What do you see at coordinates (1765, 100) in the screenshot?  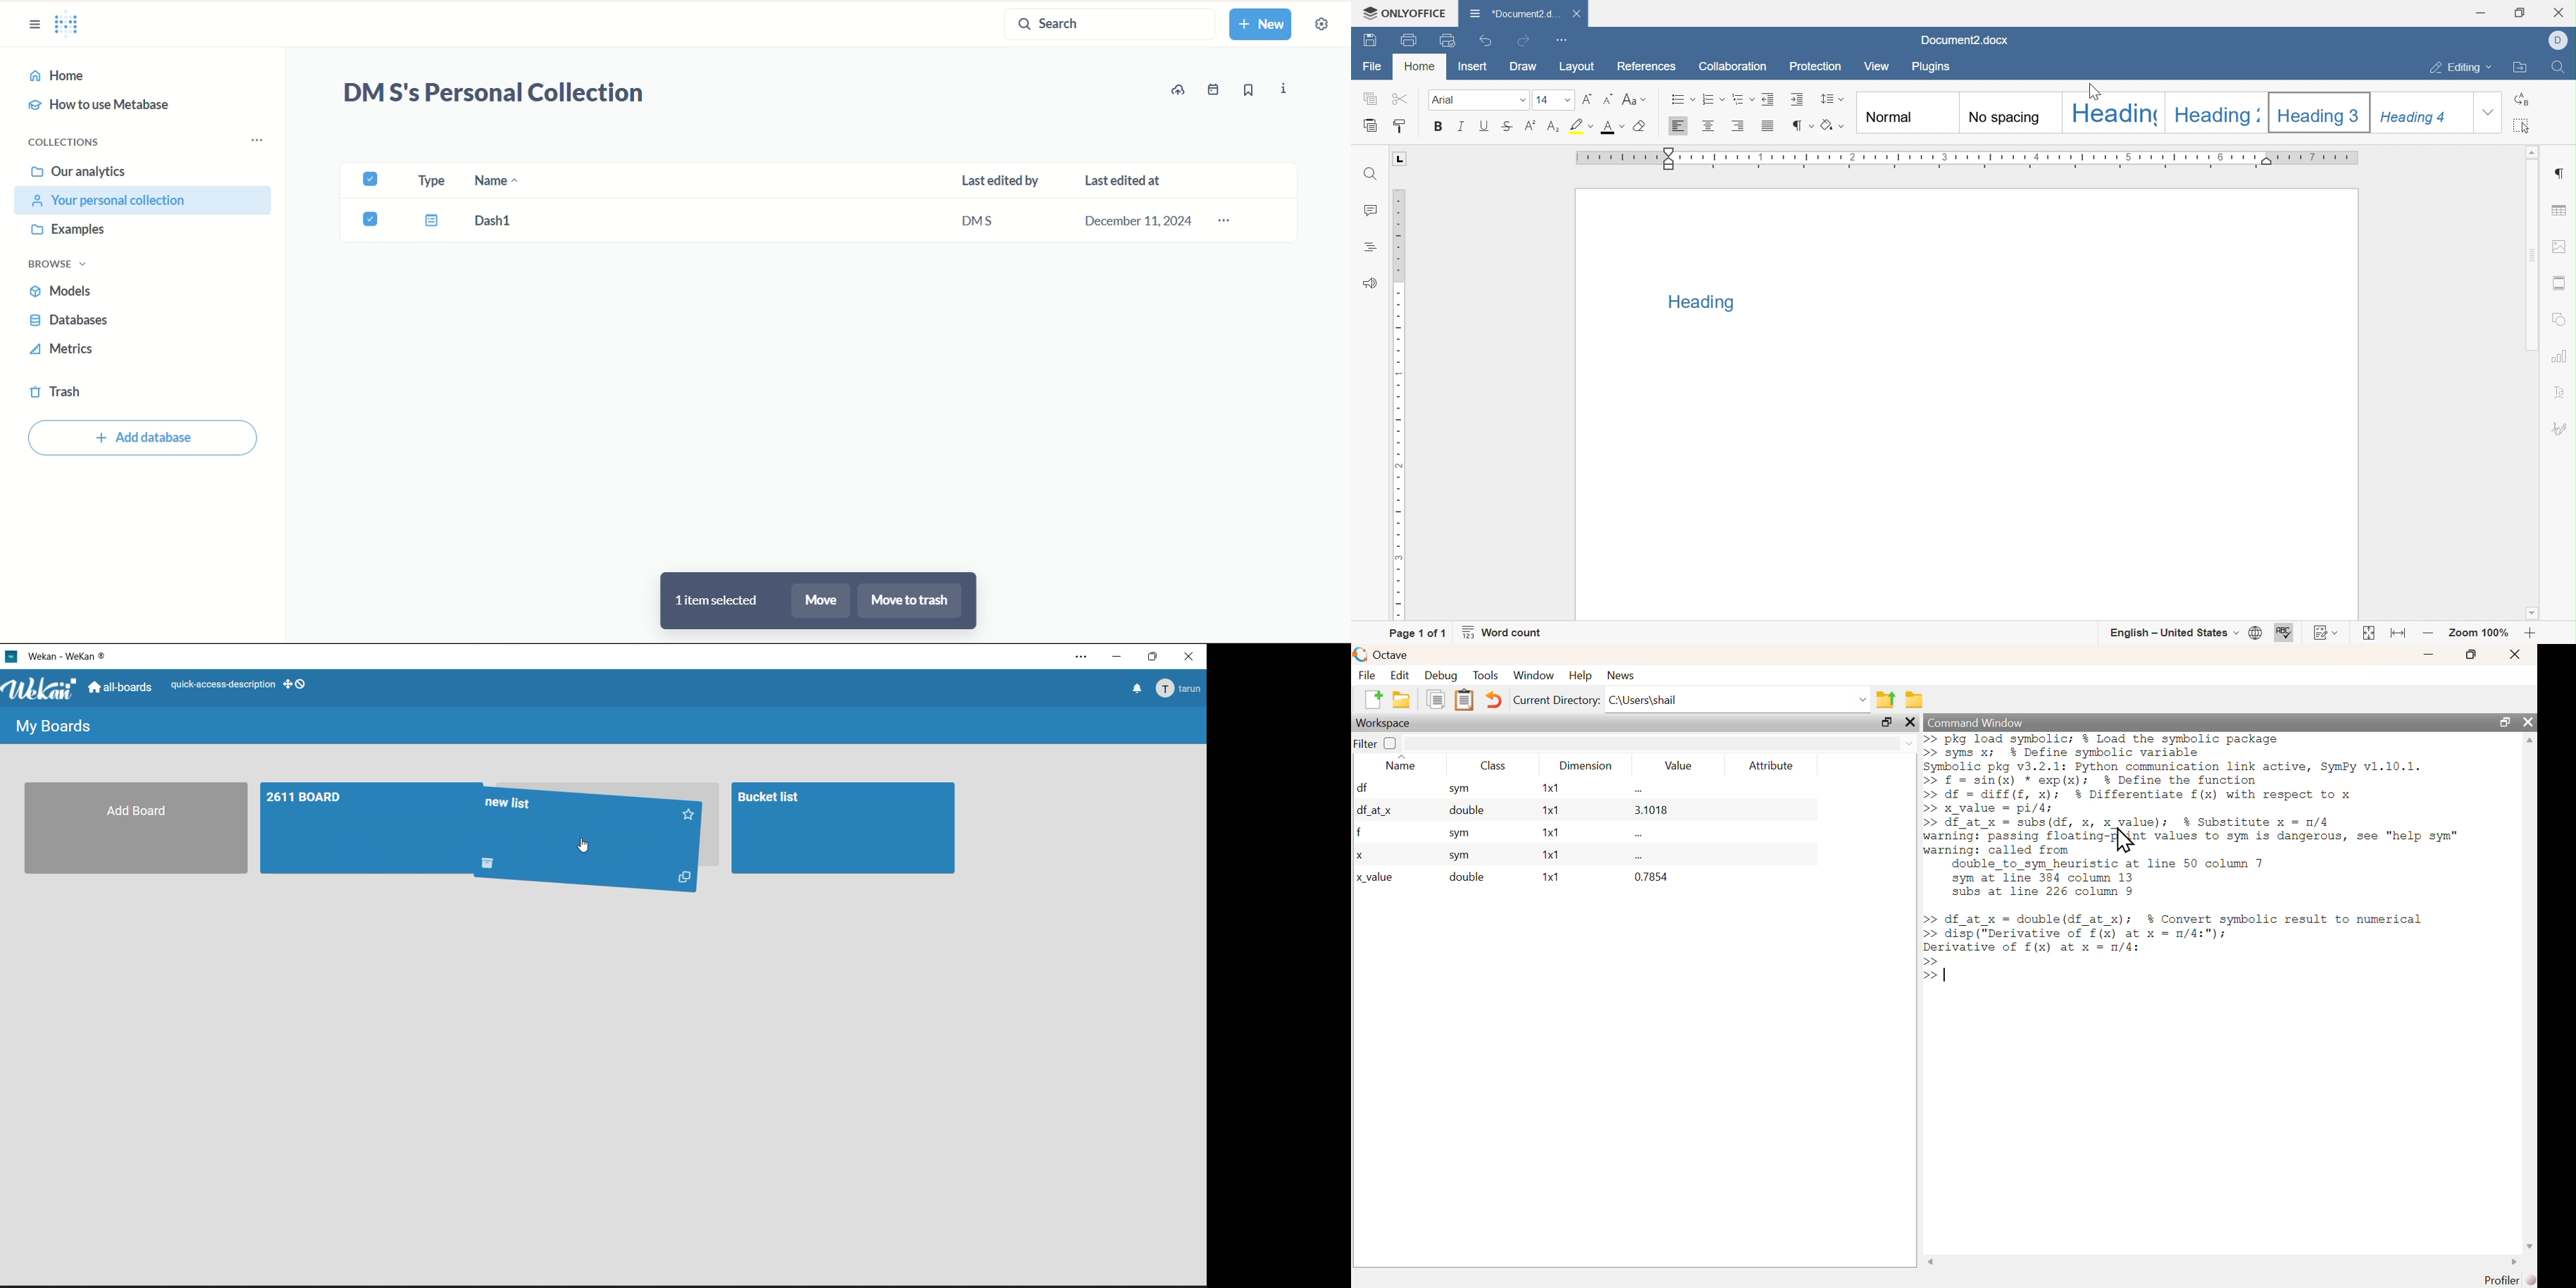 I see `Decrease Indent` at bounding box center [1765, 100].